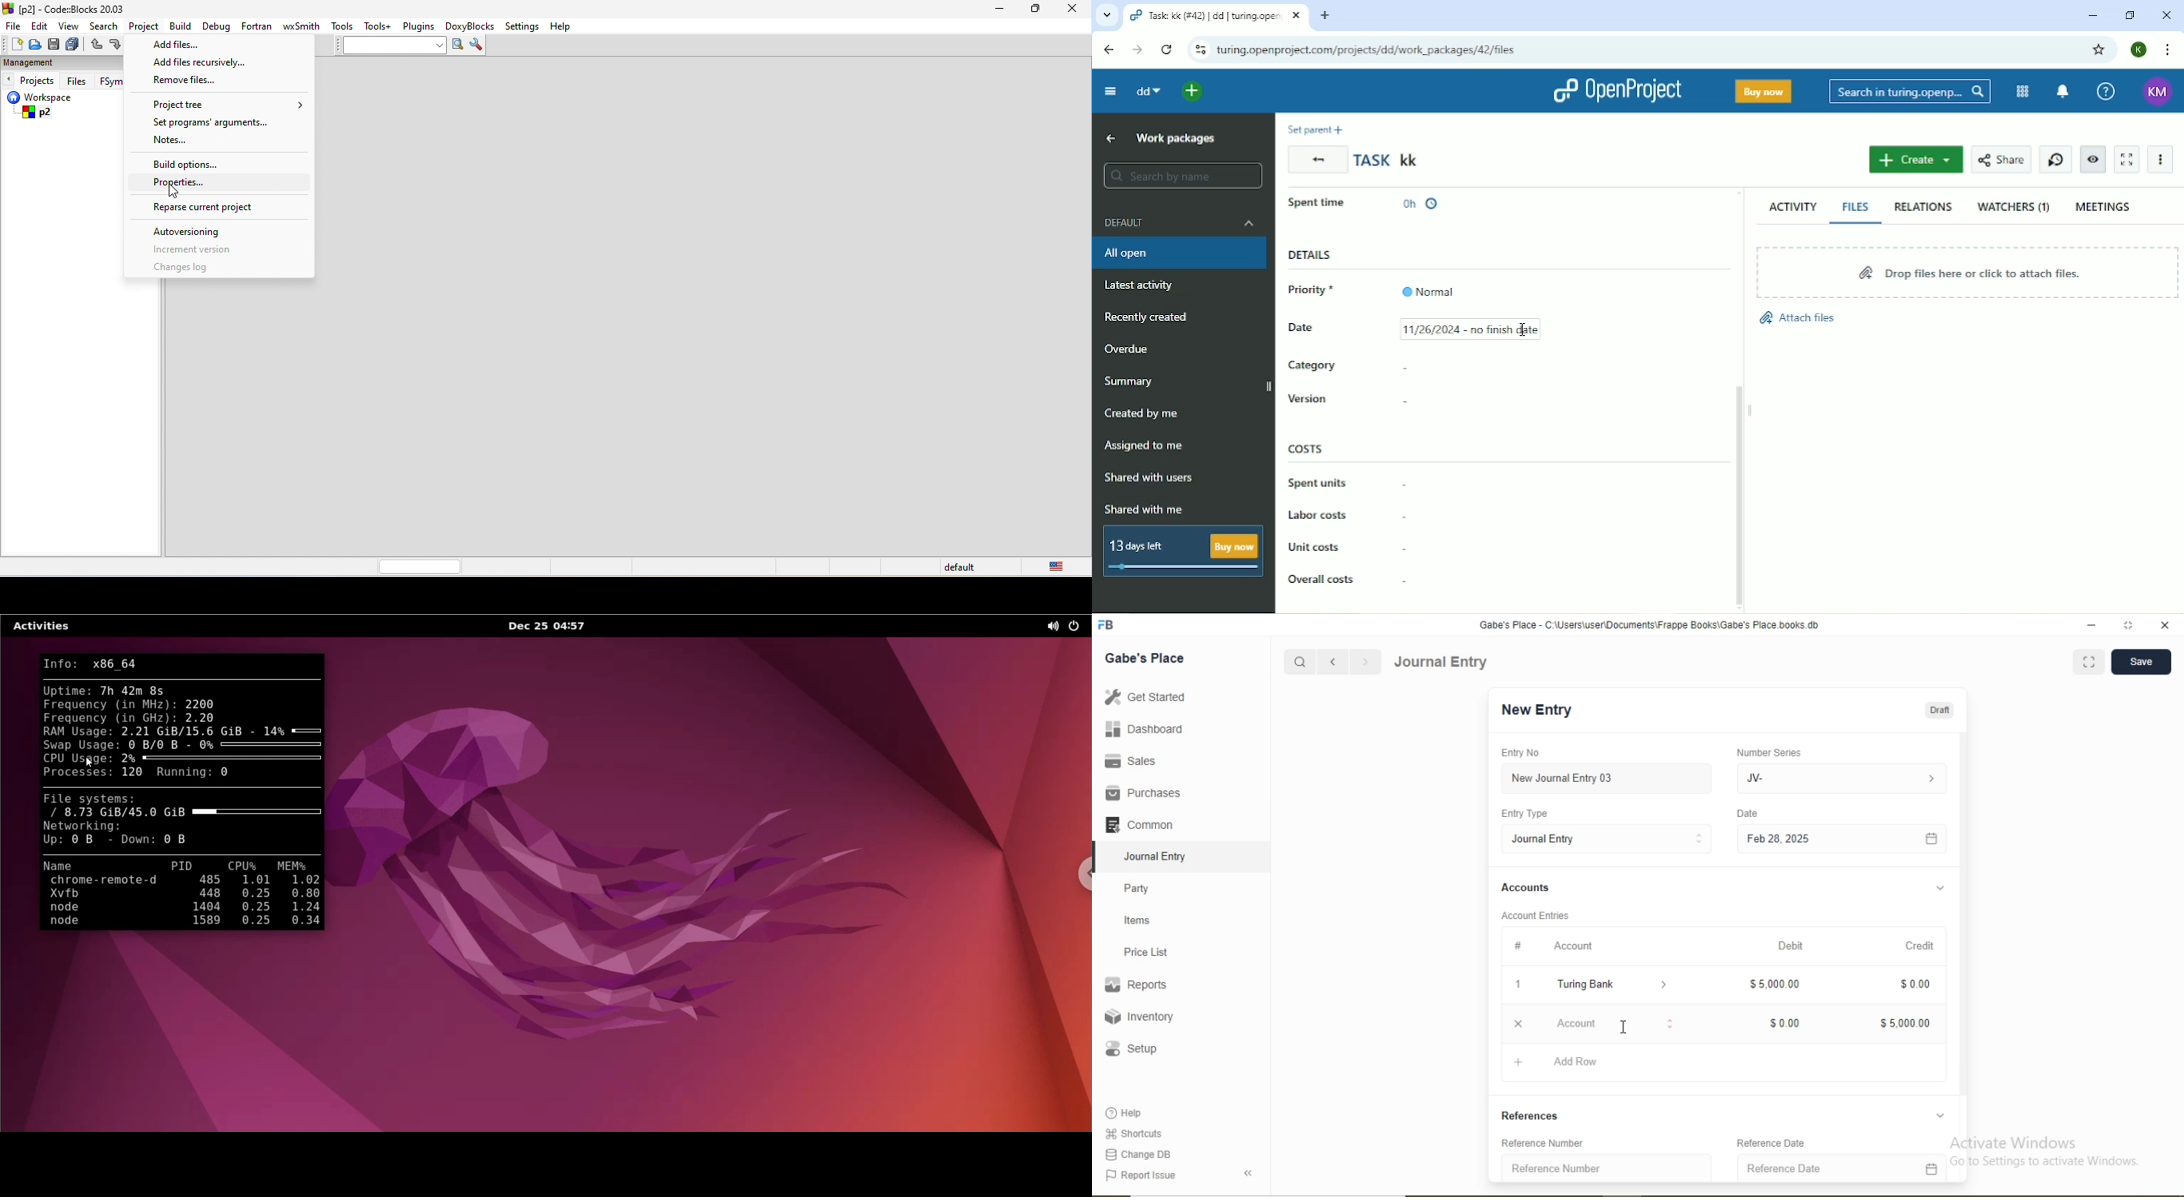  Describe the element at coordinates (1931, 840) in the screenshot. I see `Calendar` at that location.